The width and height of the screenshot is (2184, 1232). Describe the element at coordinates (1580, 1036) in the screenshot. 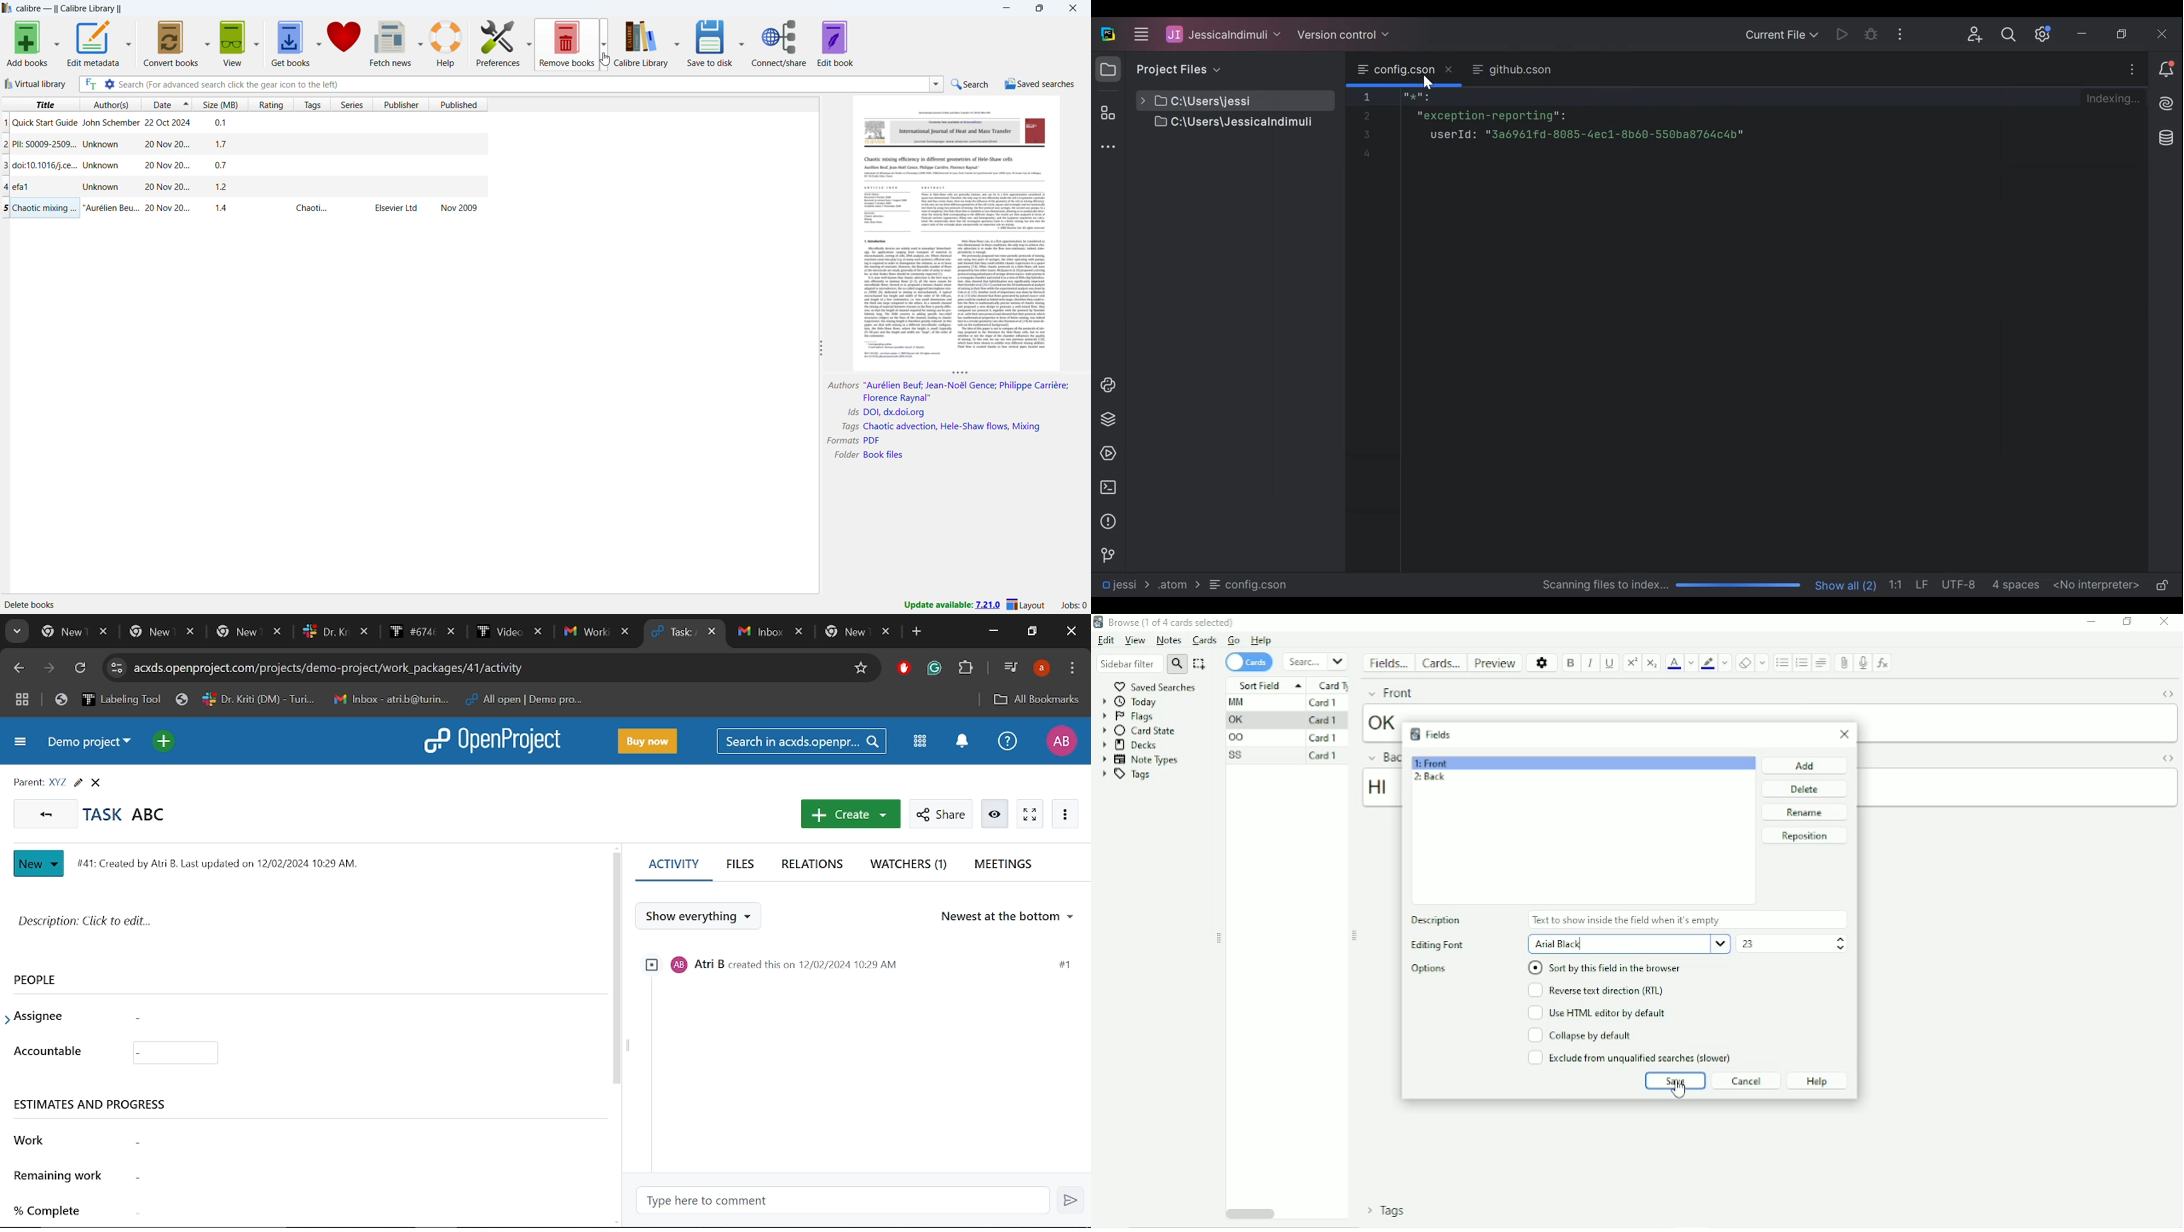

I see `Collapse by default` at that location.